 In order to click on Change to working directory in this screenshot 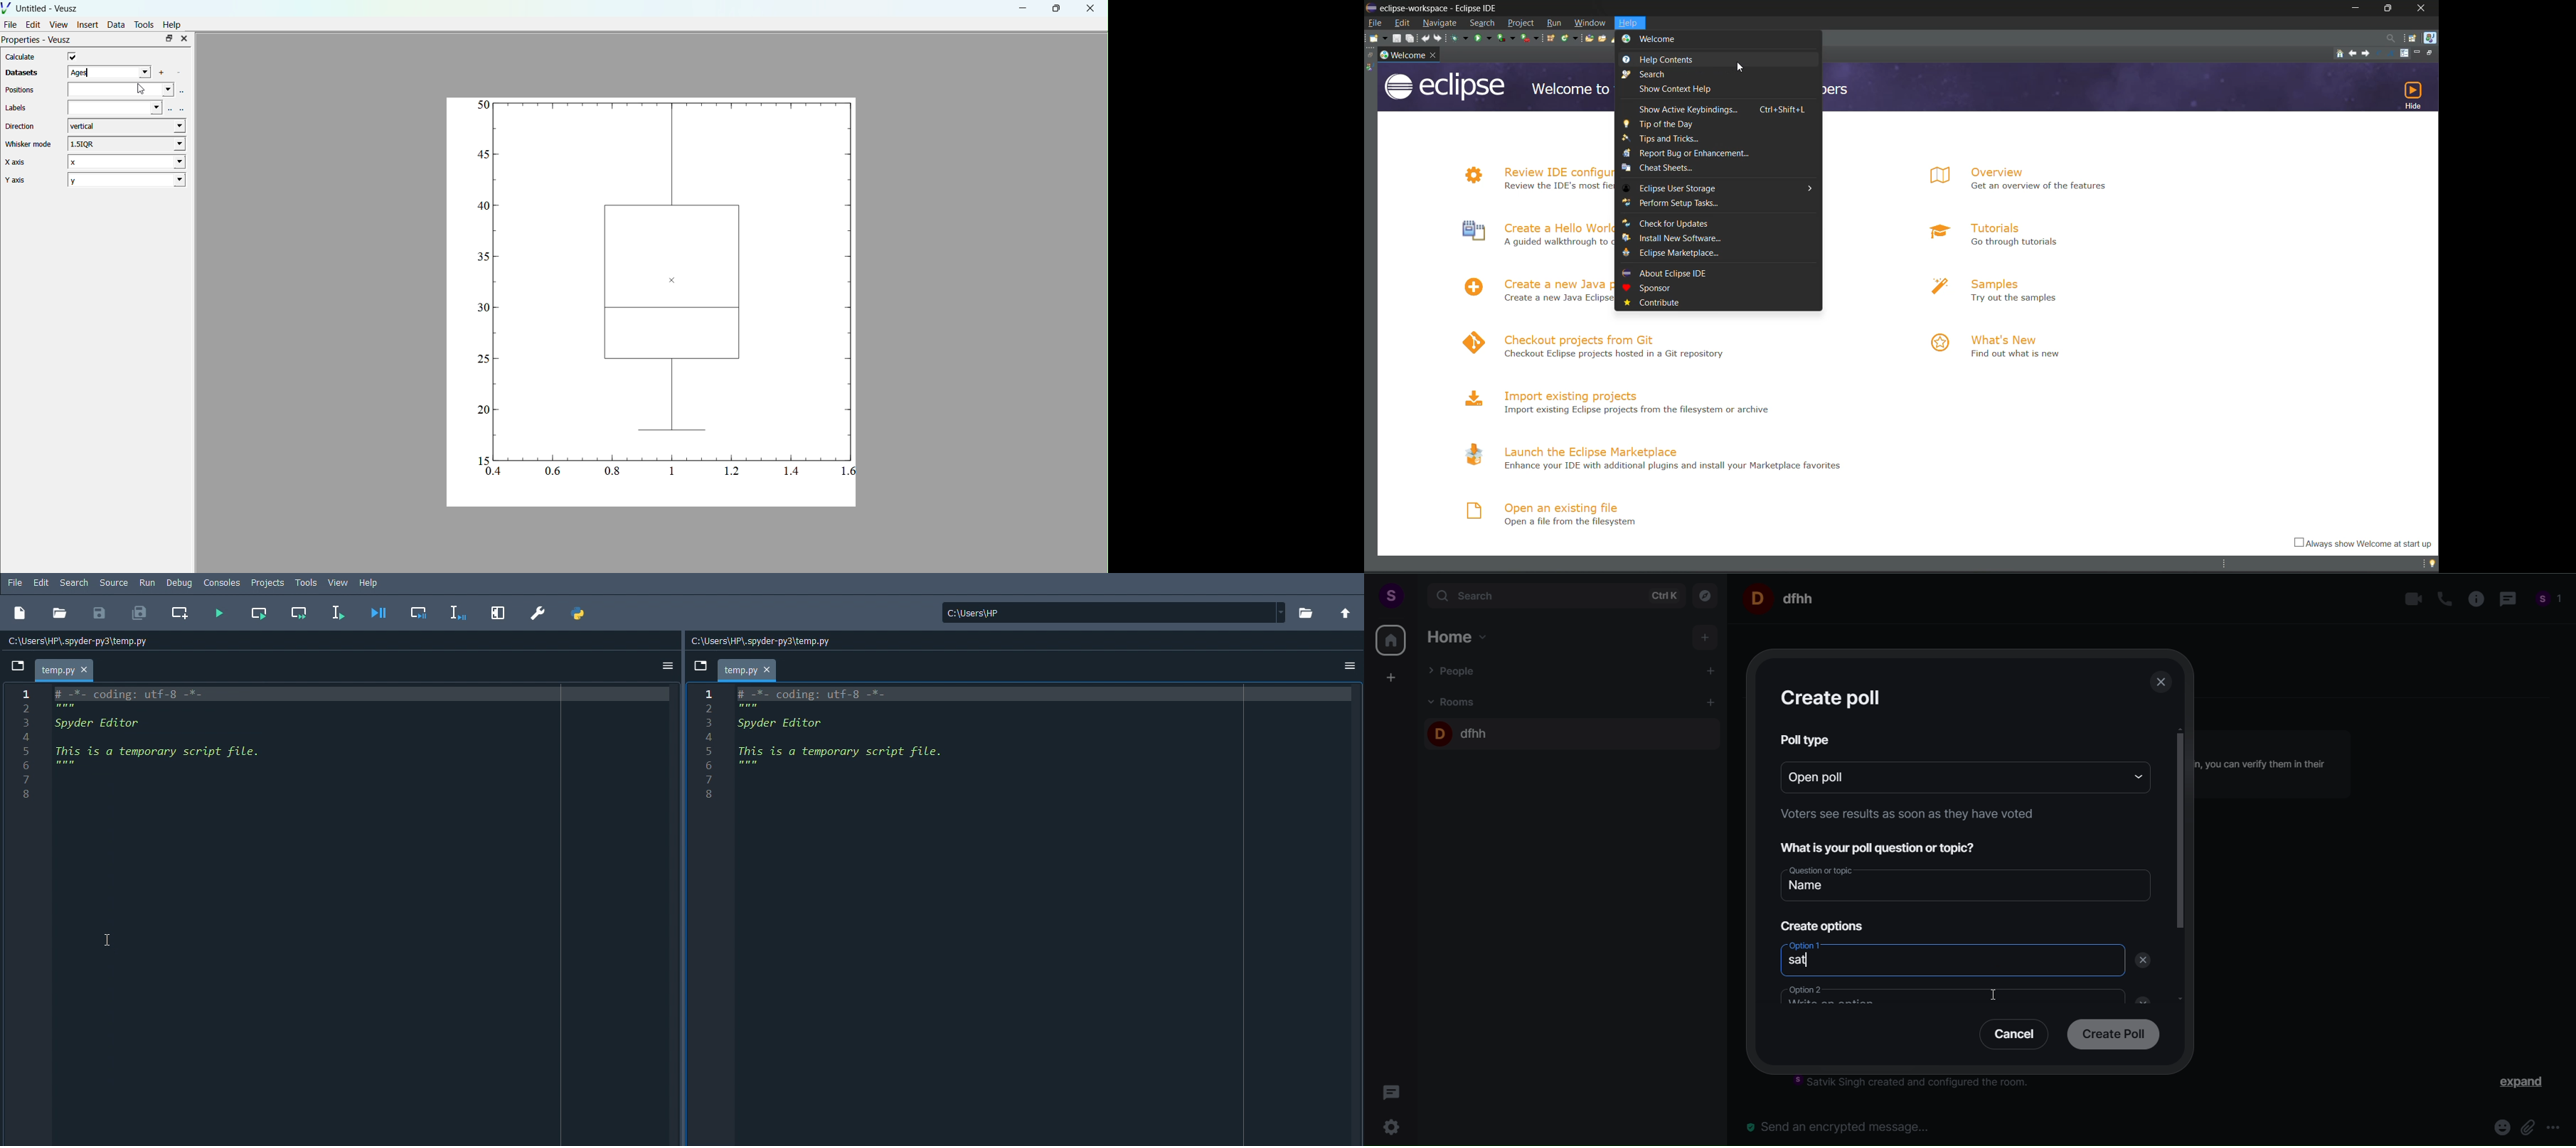, I will do `click(1346, 613)`.